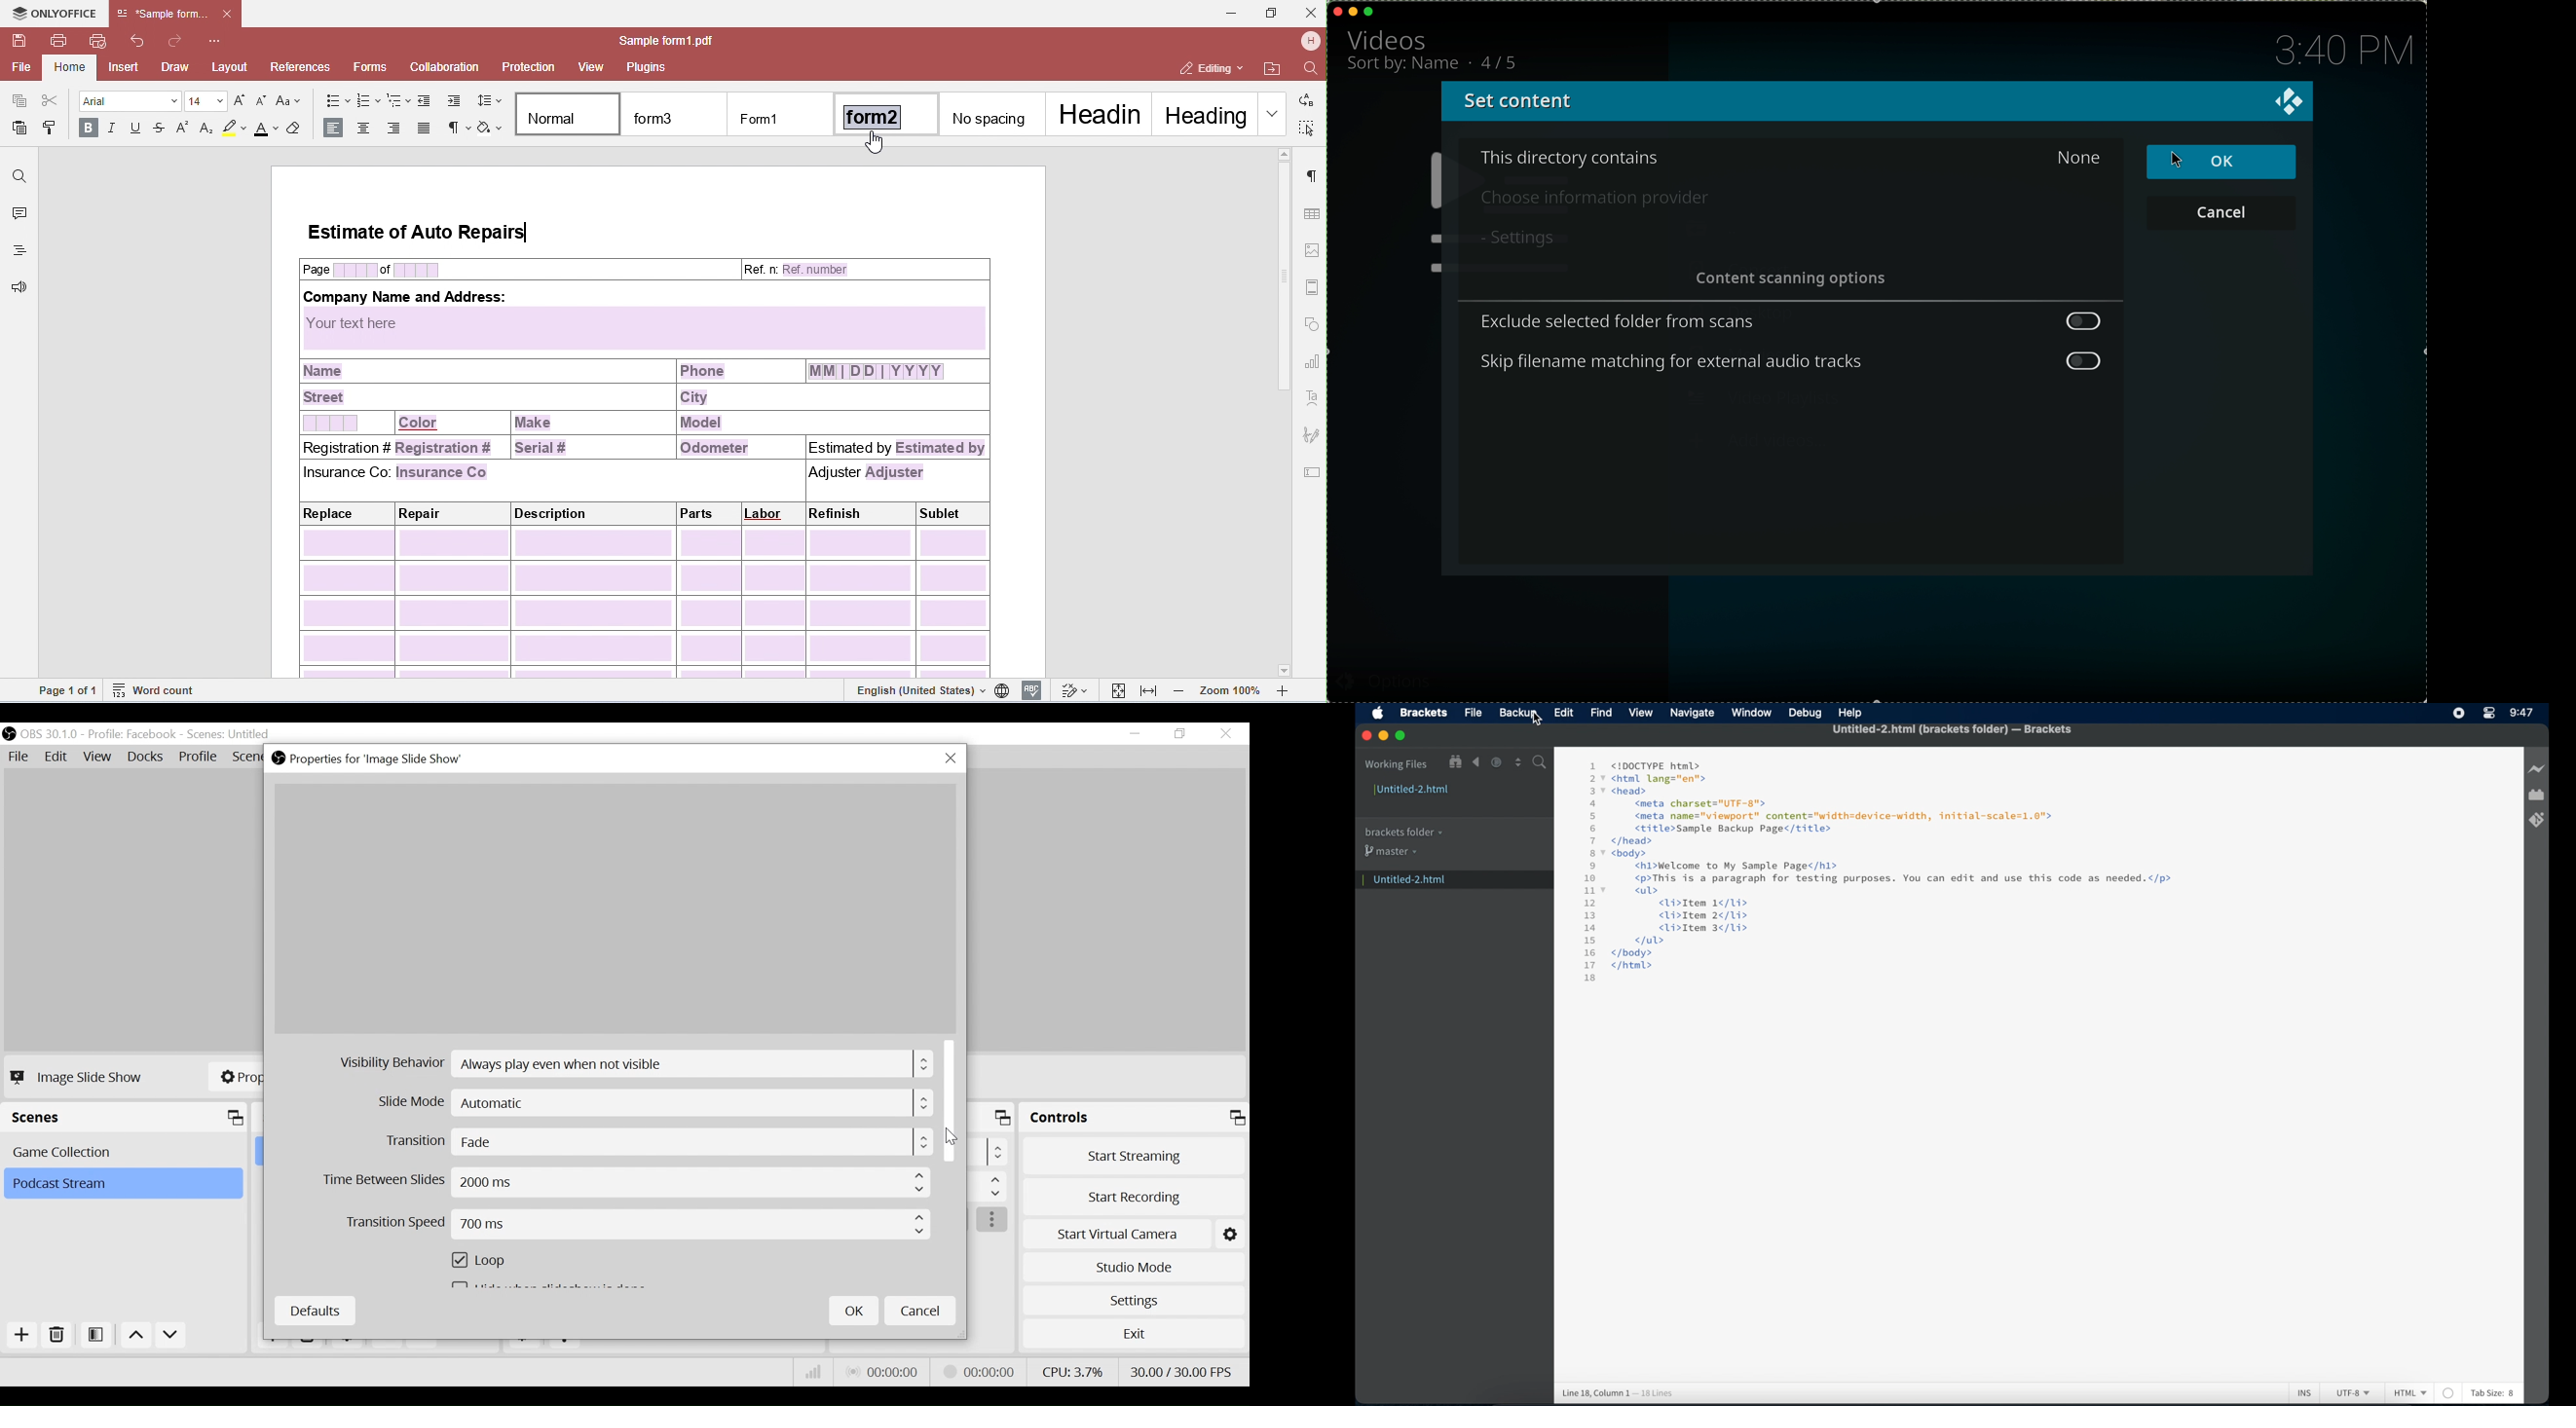 The height and width of the screenshot is (1428, 2576). I want to click on sort by: name, so click(1404, 66).